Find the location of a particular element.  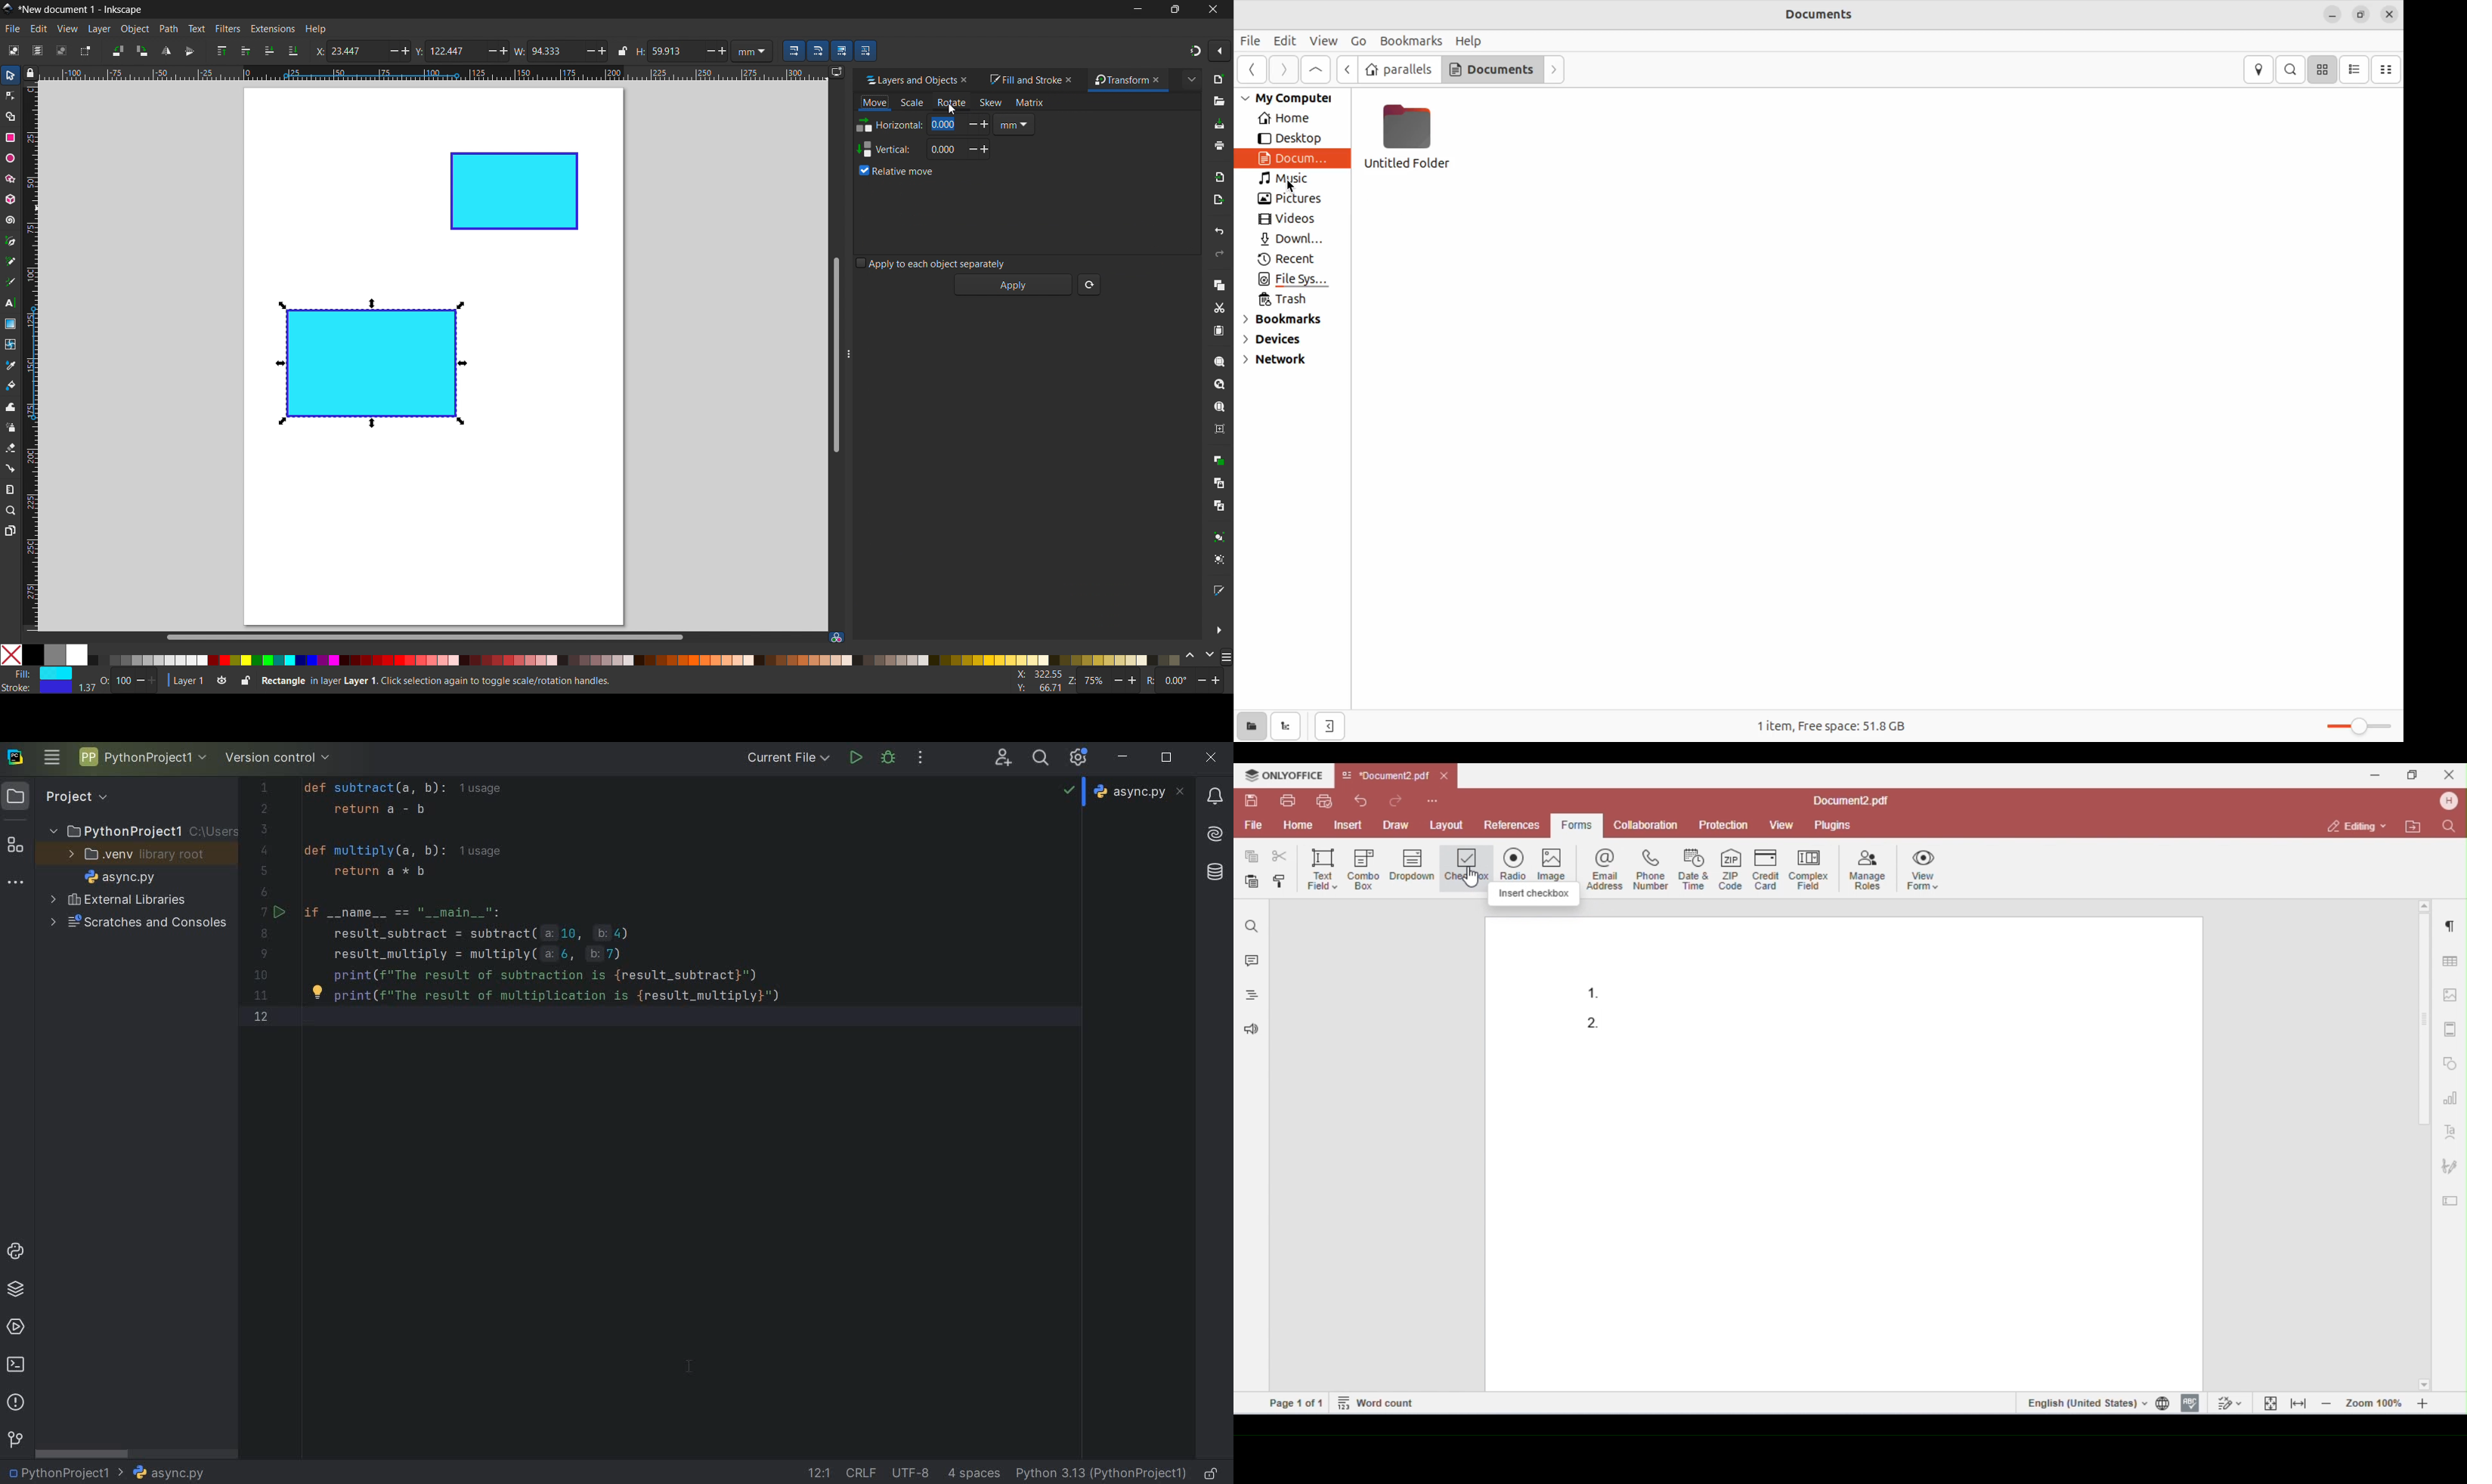

Solid Black is located at coordinates (33, 656).